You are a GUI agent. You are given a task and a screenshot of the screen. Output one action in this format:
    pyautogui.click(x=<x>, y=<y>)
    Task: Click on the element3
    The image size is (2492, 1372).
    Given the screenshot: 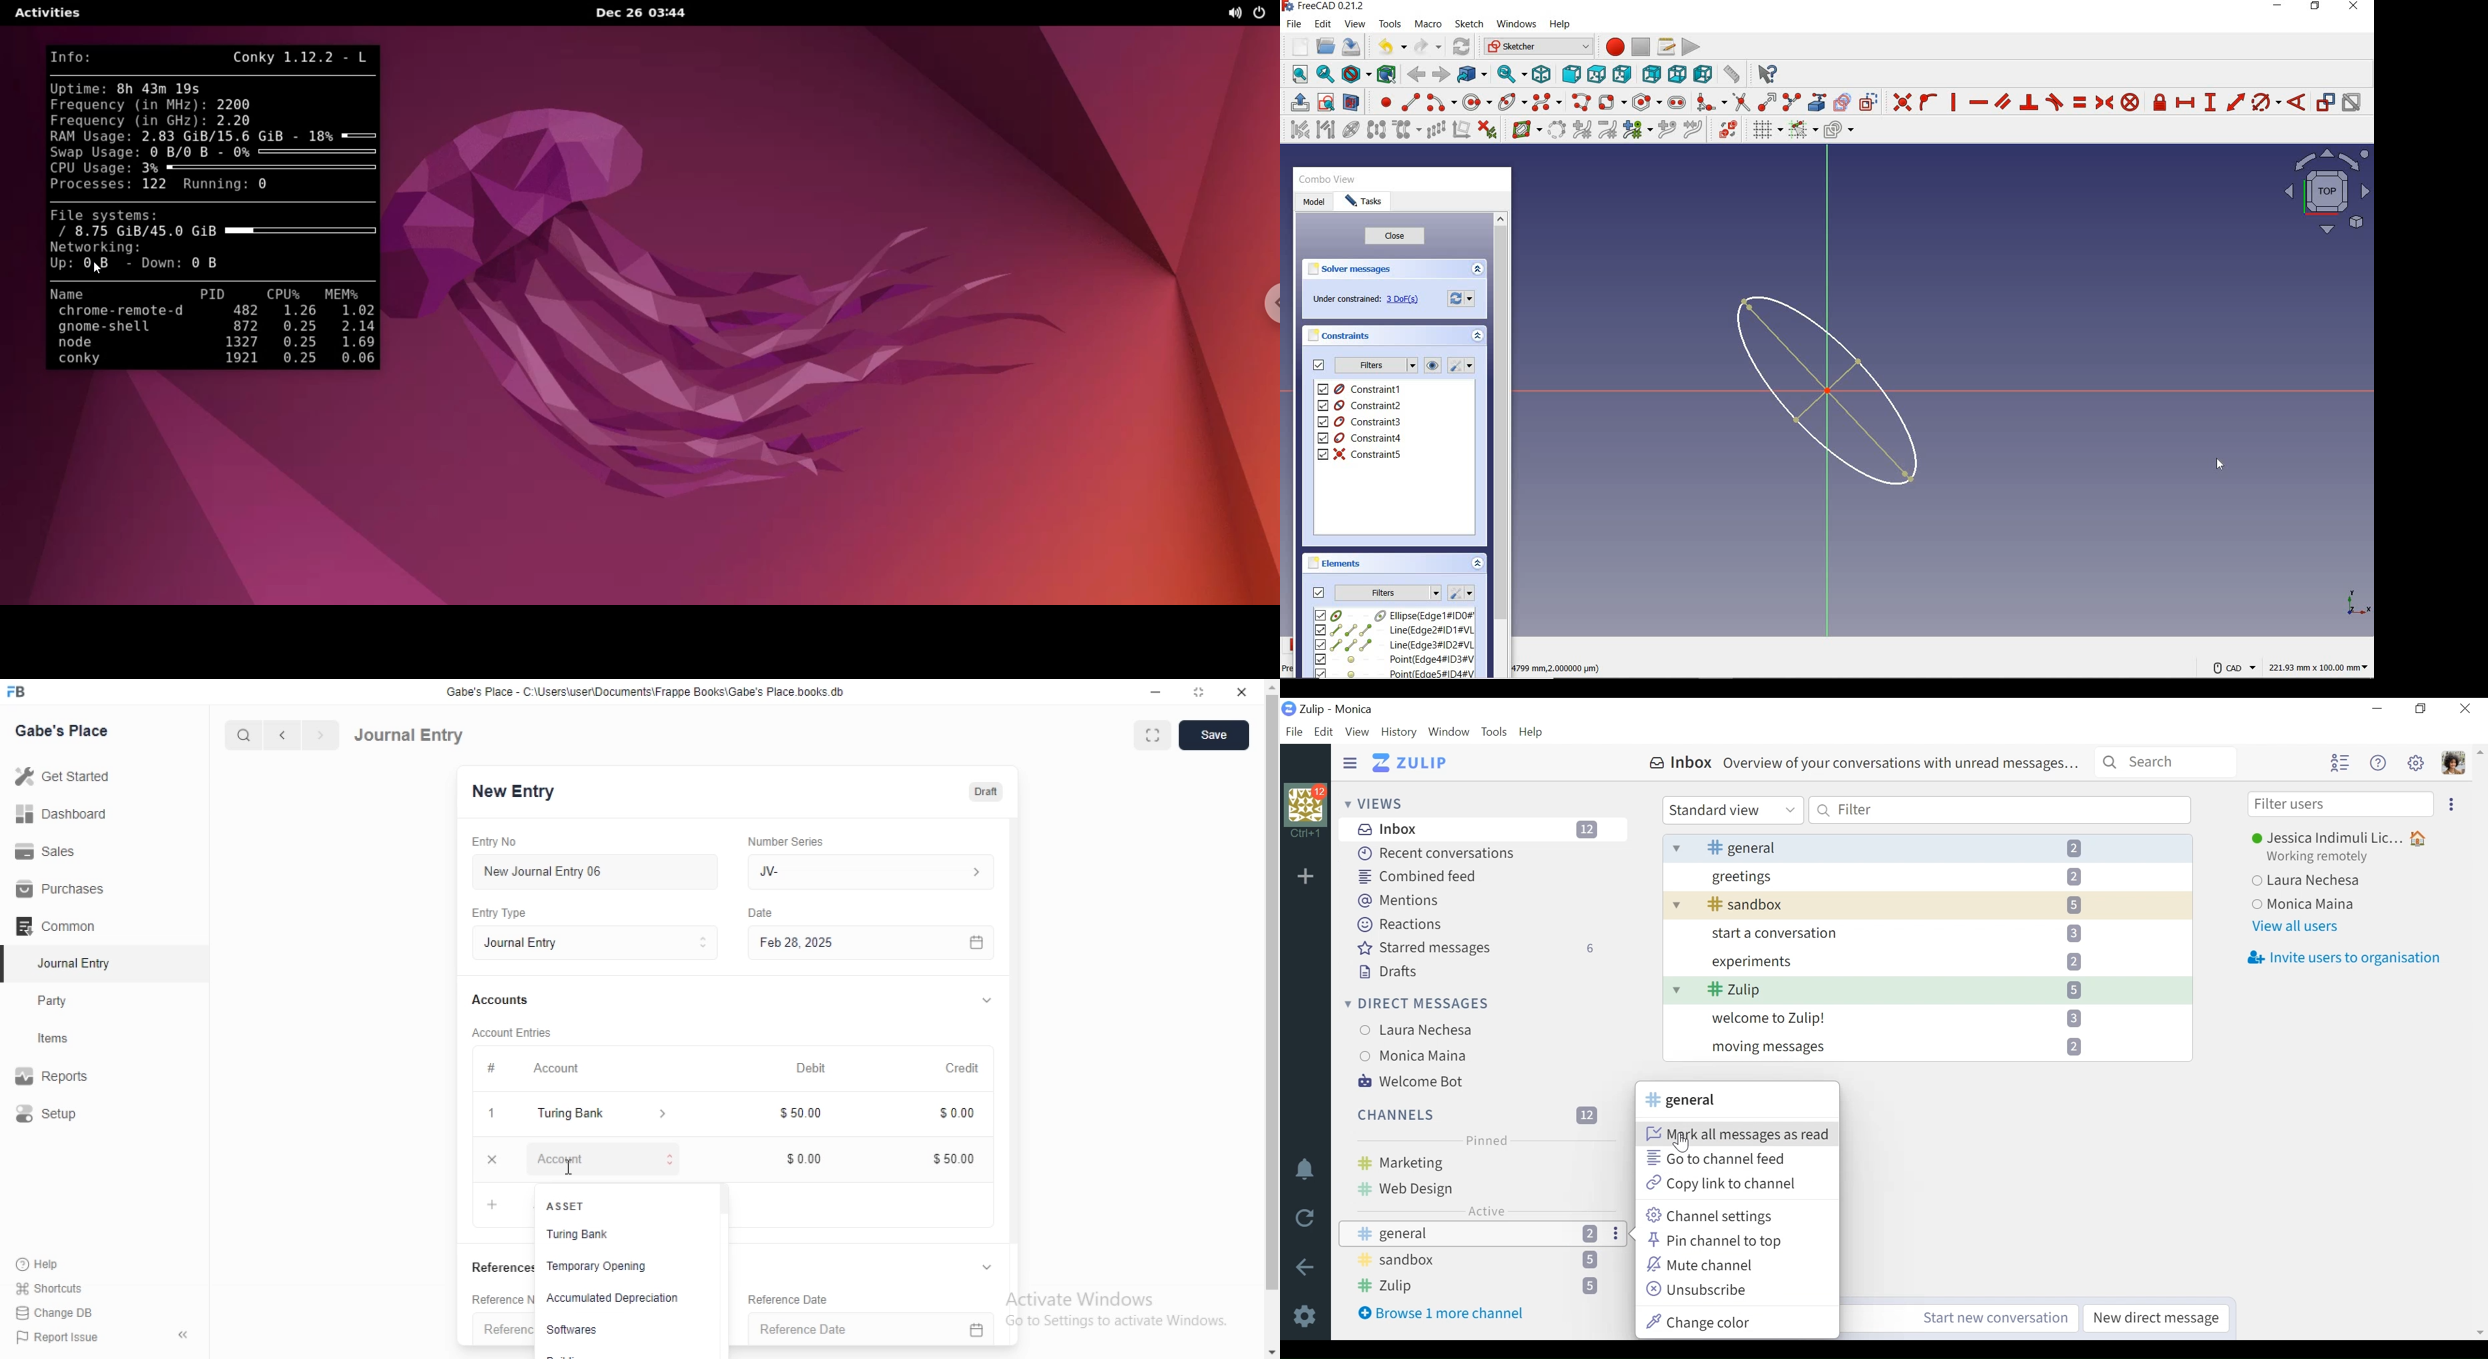 What is the action you would take?
    pyautogui.click(x=1394, y=645)
    